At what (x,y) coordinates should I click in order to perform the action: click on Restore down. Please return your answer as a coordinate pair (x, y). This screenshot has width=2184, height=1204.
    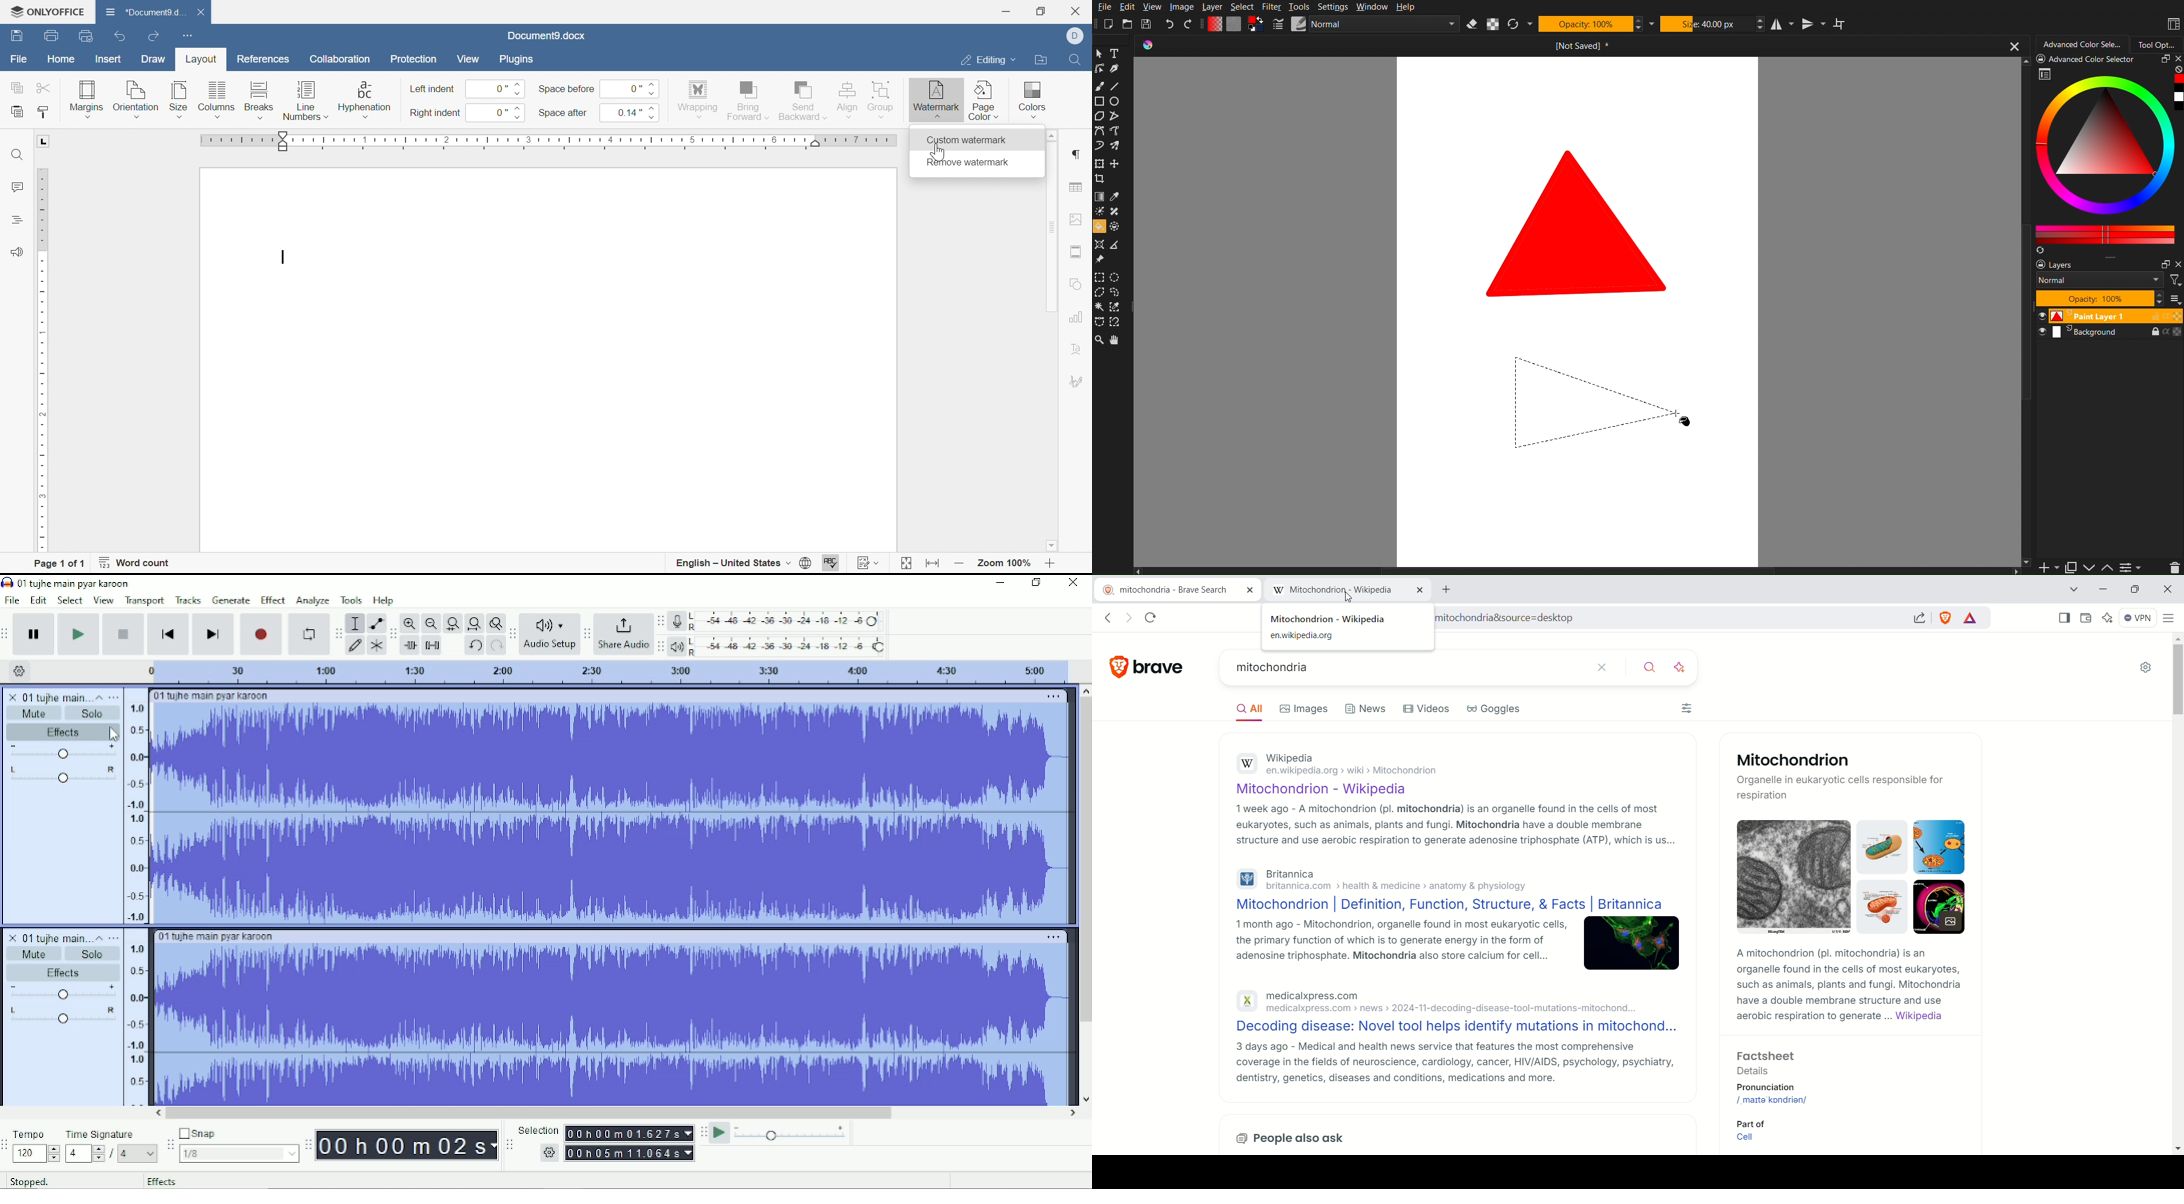
    Looking at the image, I should click on (1036, 583).